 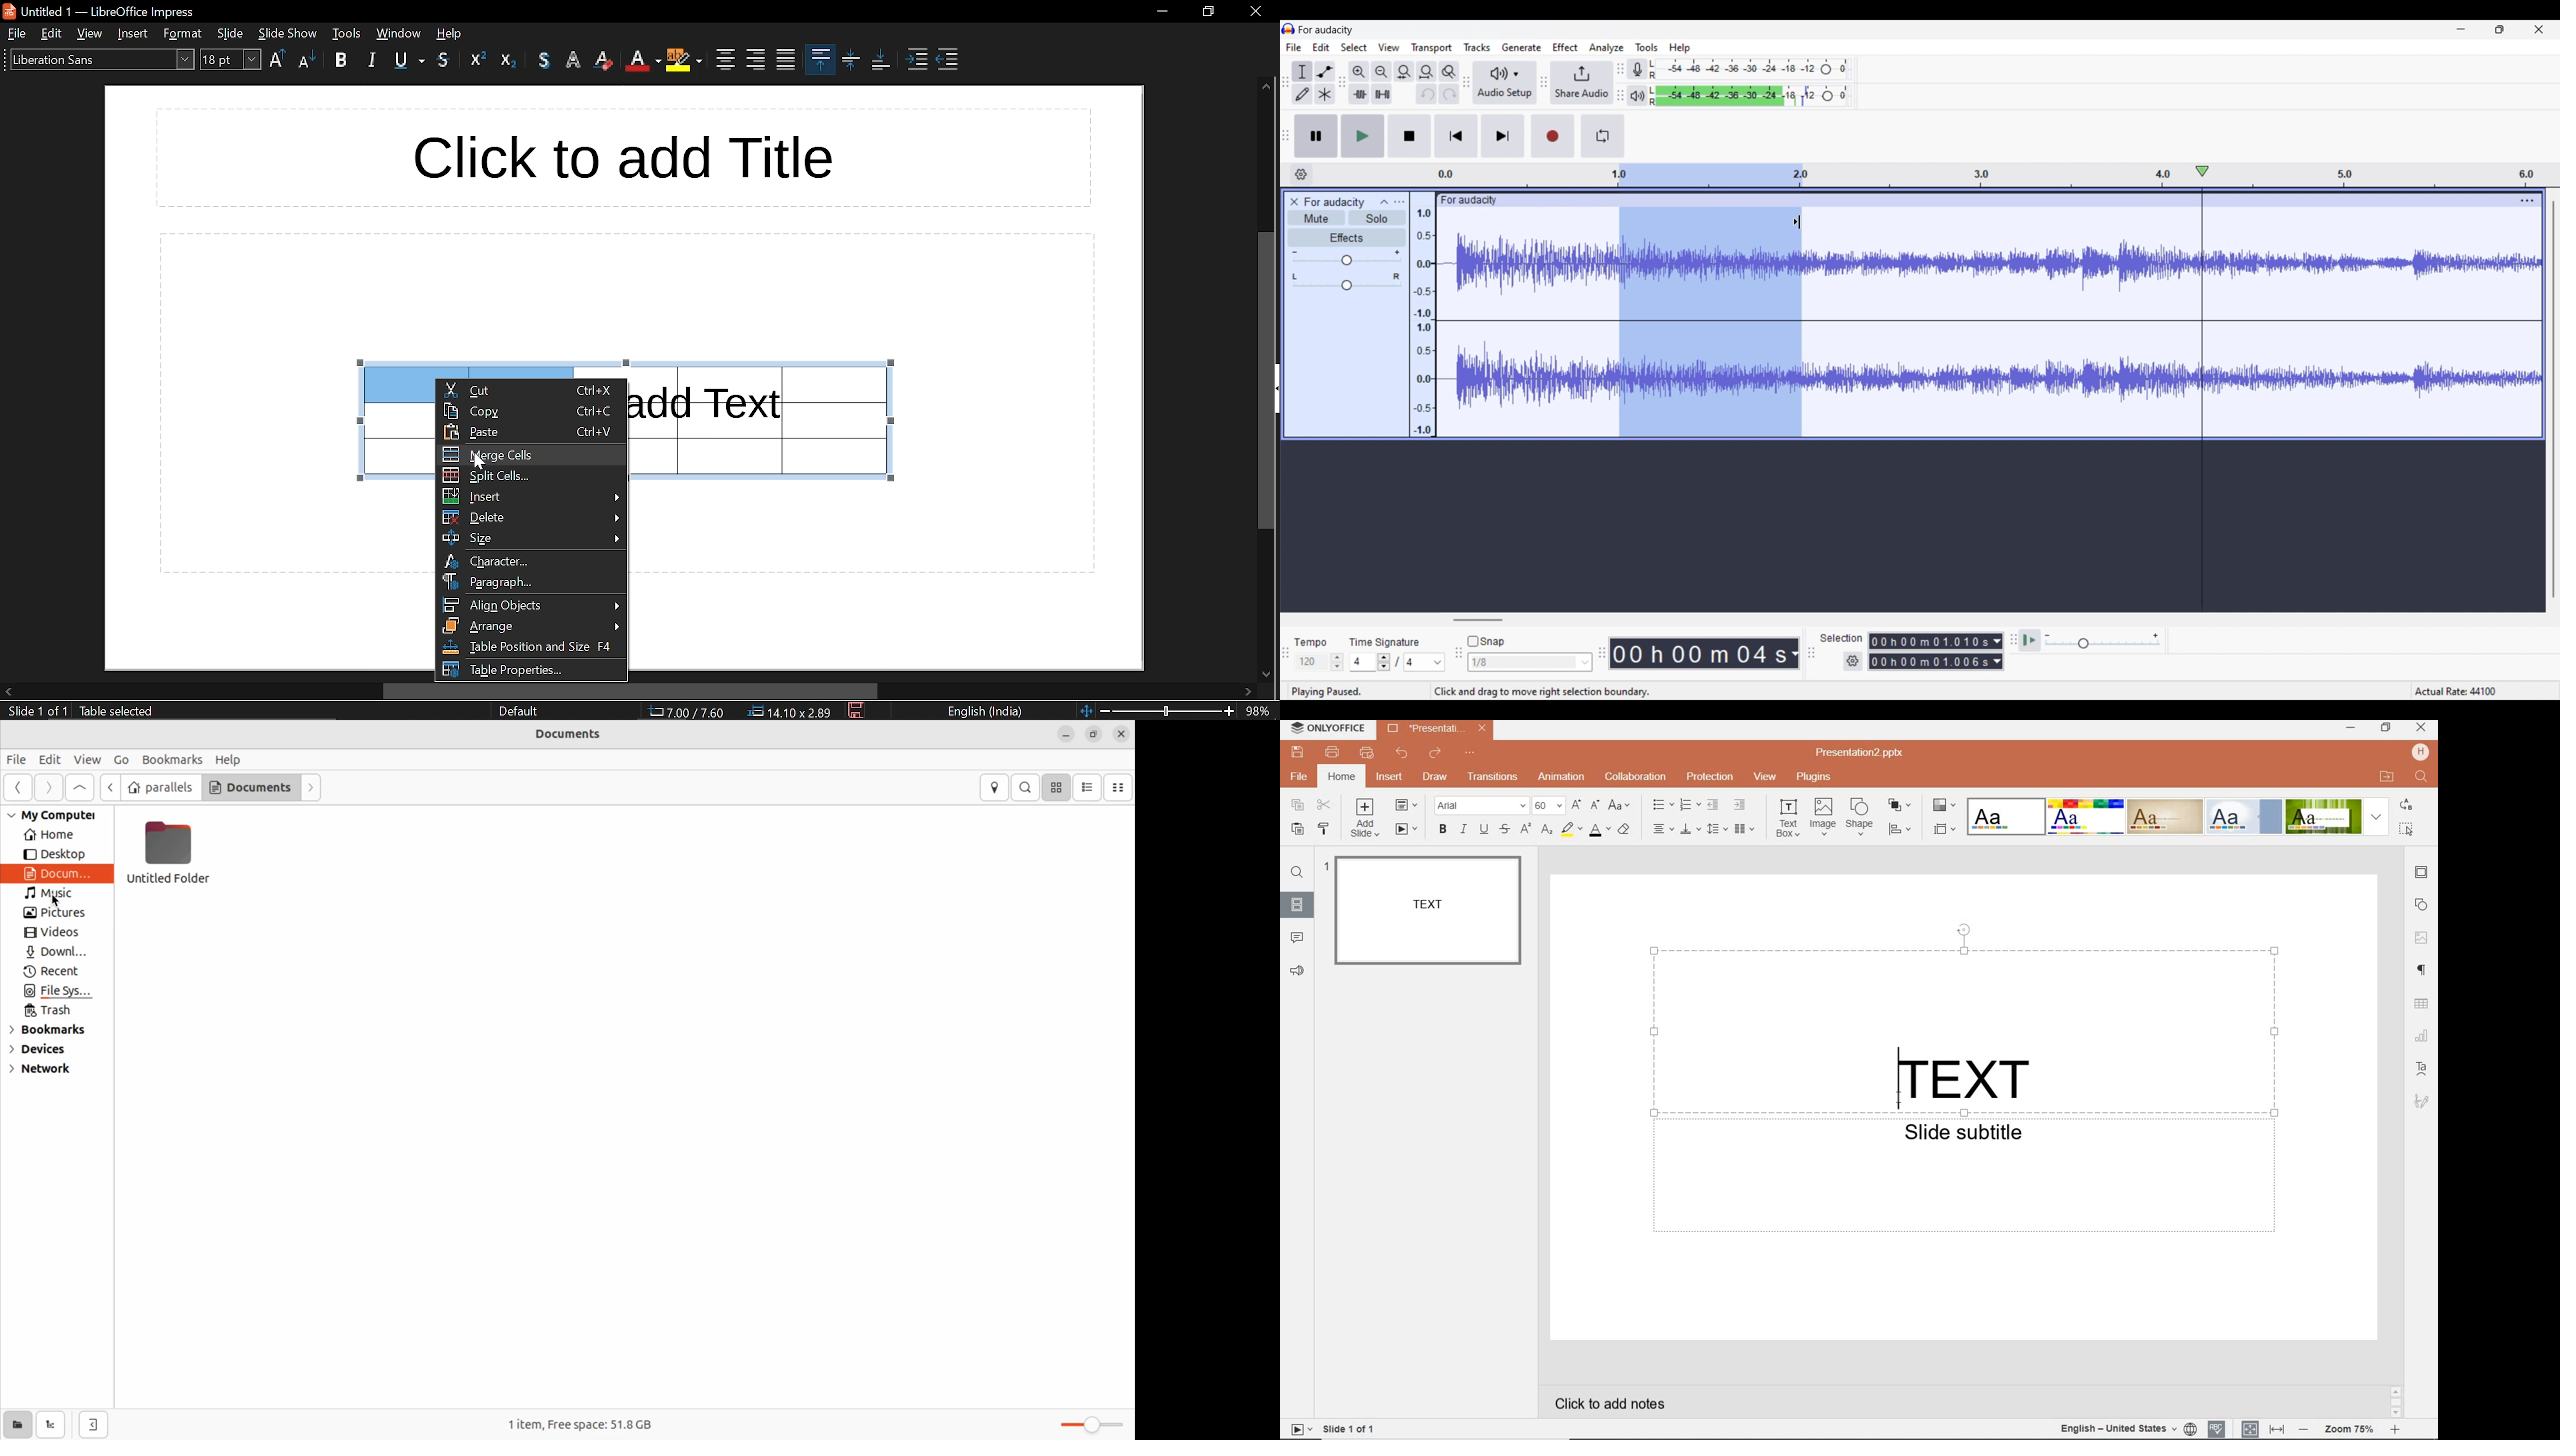 I want to click on size, so click(x=533, y=538).